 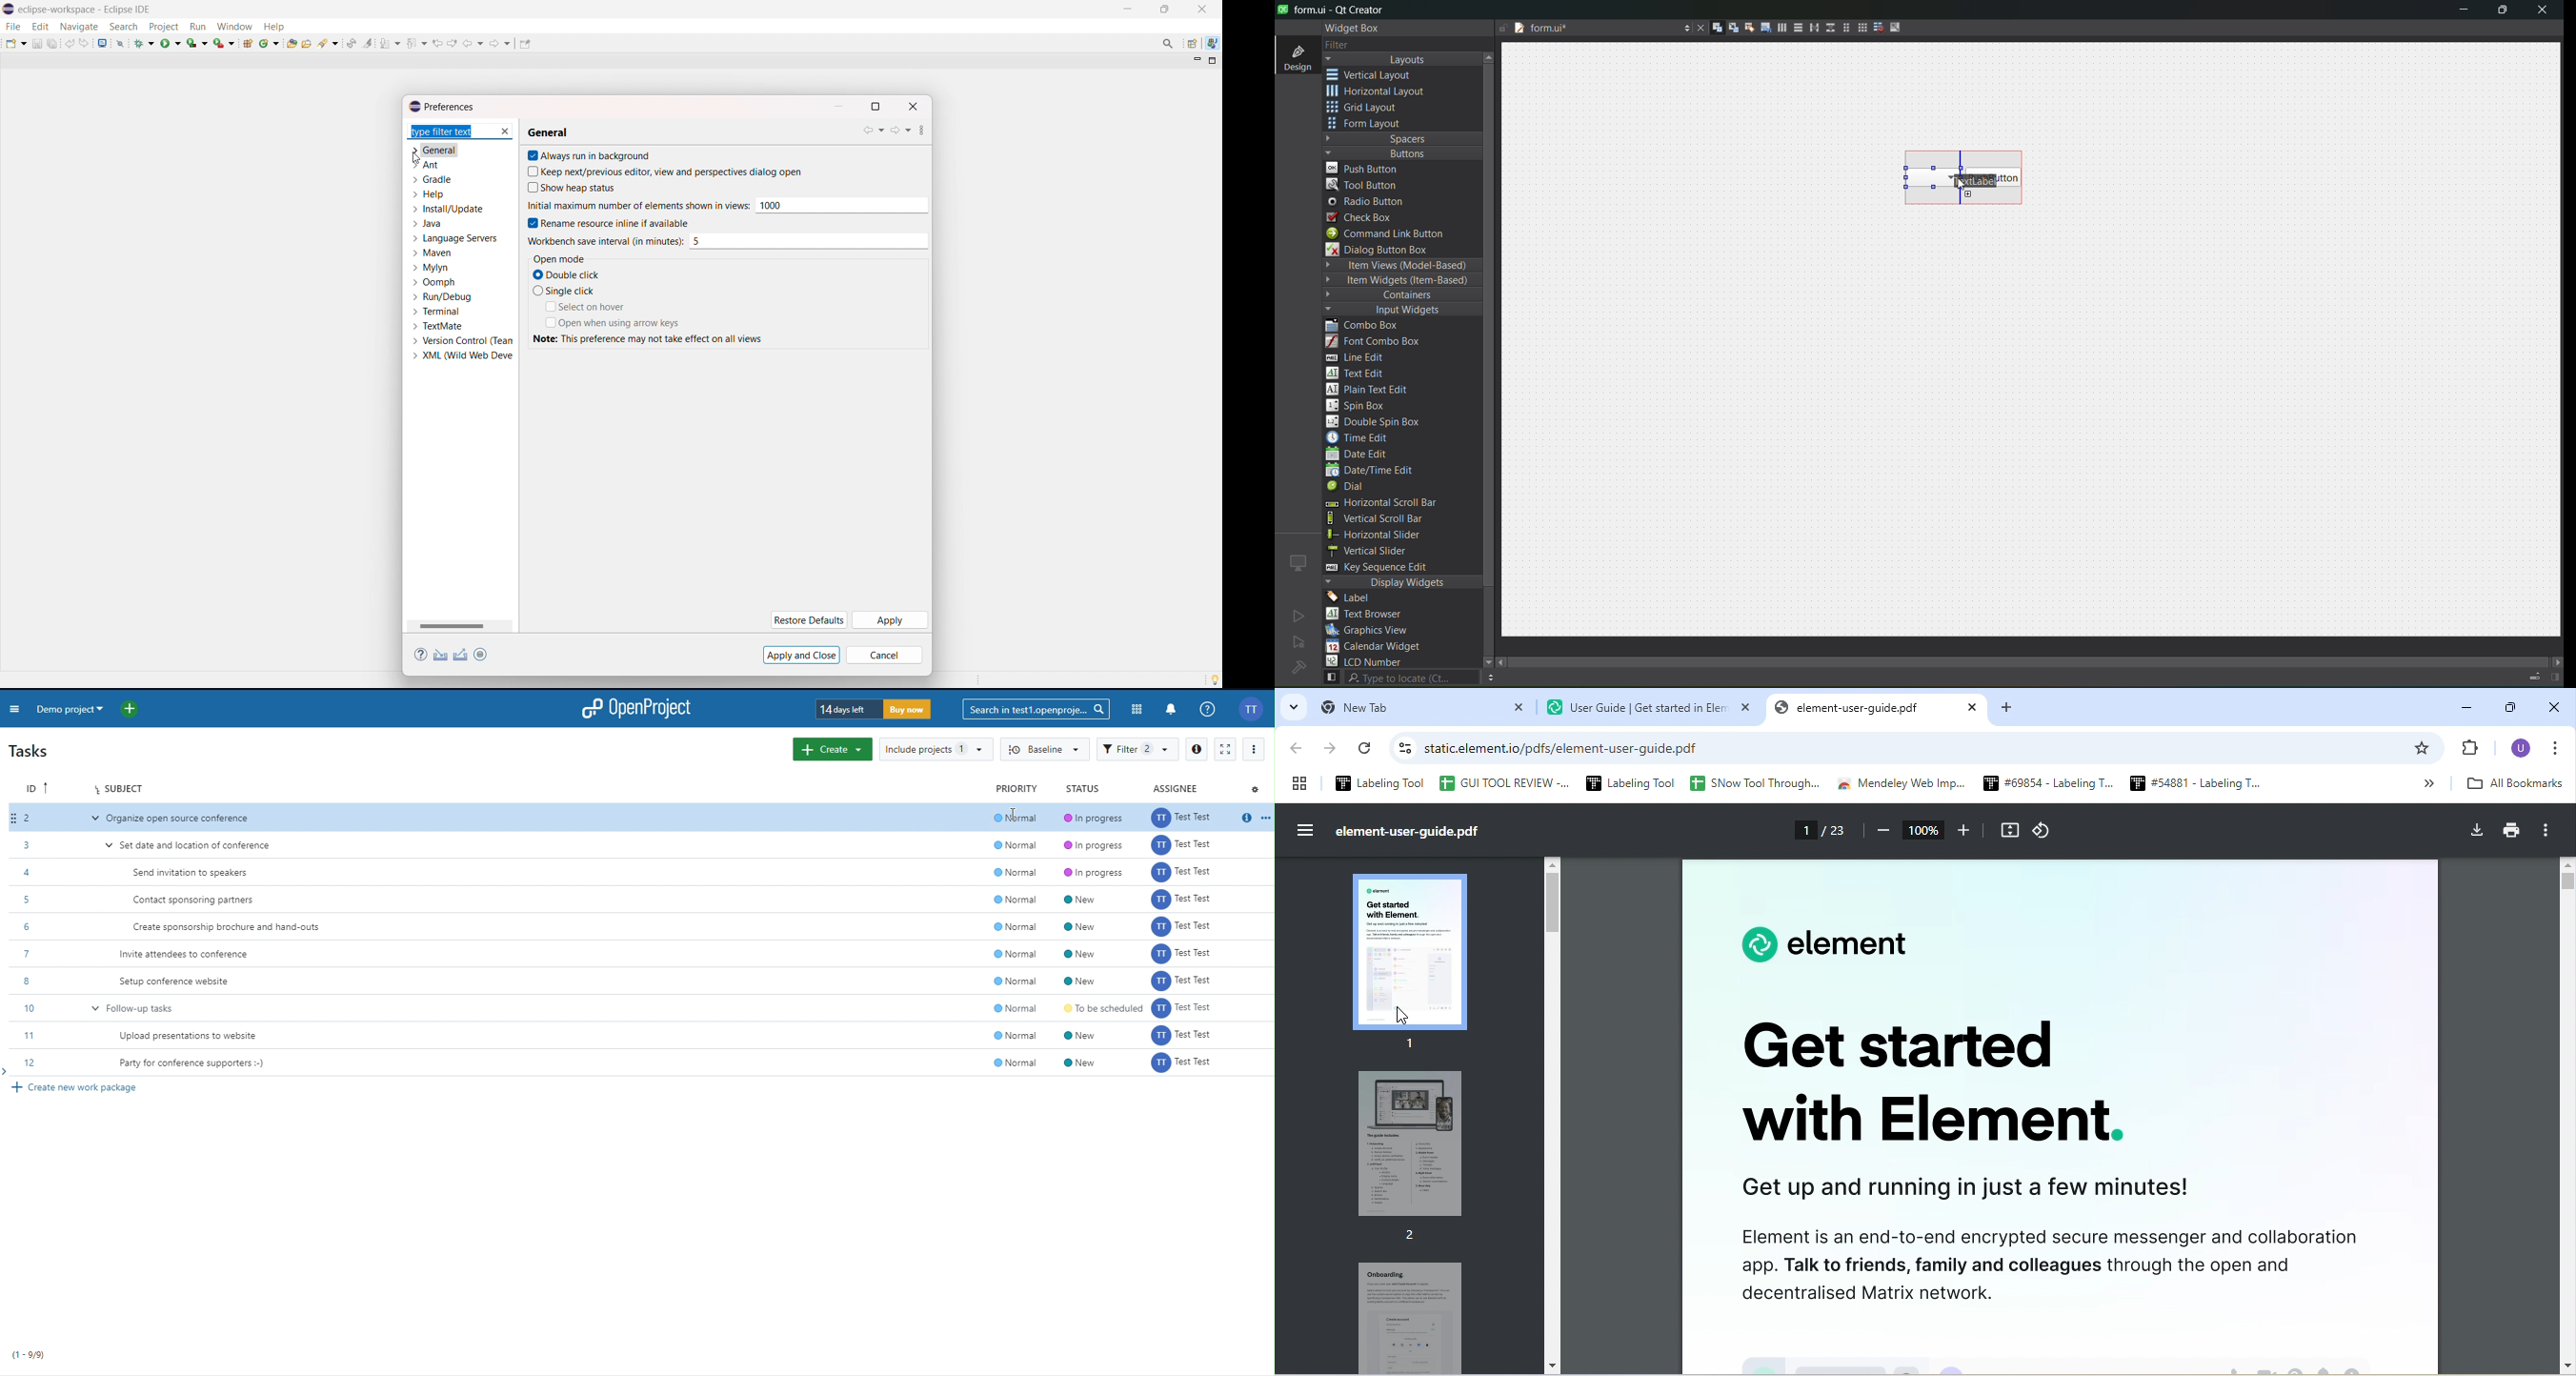 What do you see at coordinates (1902, 785) in the screenshot?
I see `Mendeley Web Imp...` at bounding box center [1902, 785].